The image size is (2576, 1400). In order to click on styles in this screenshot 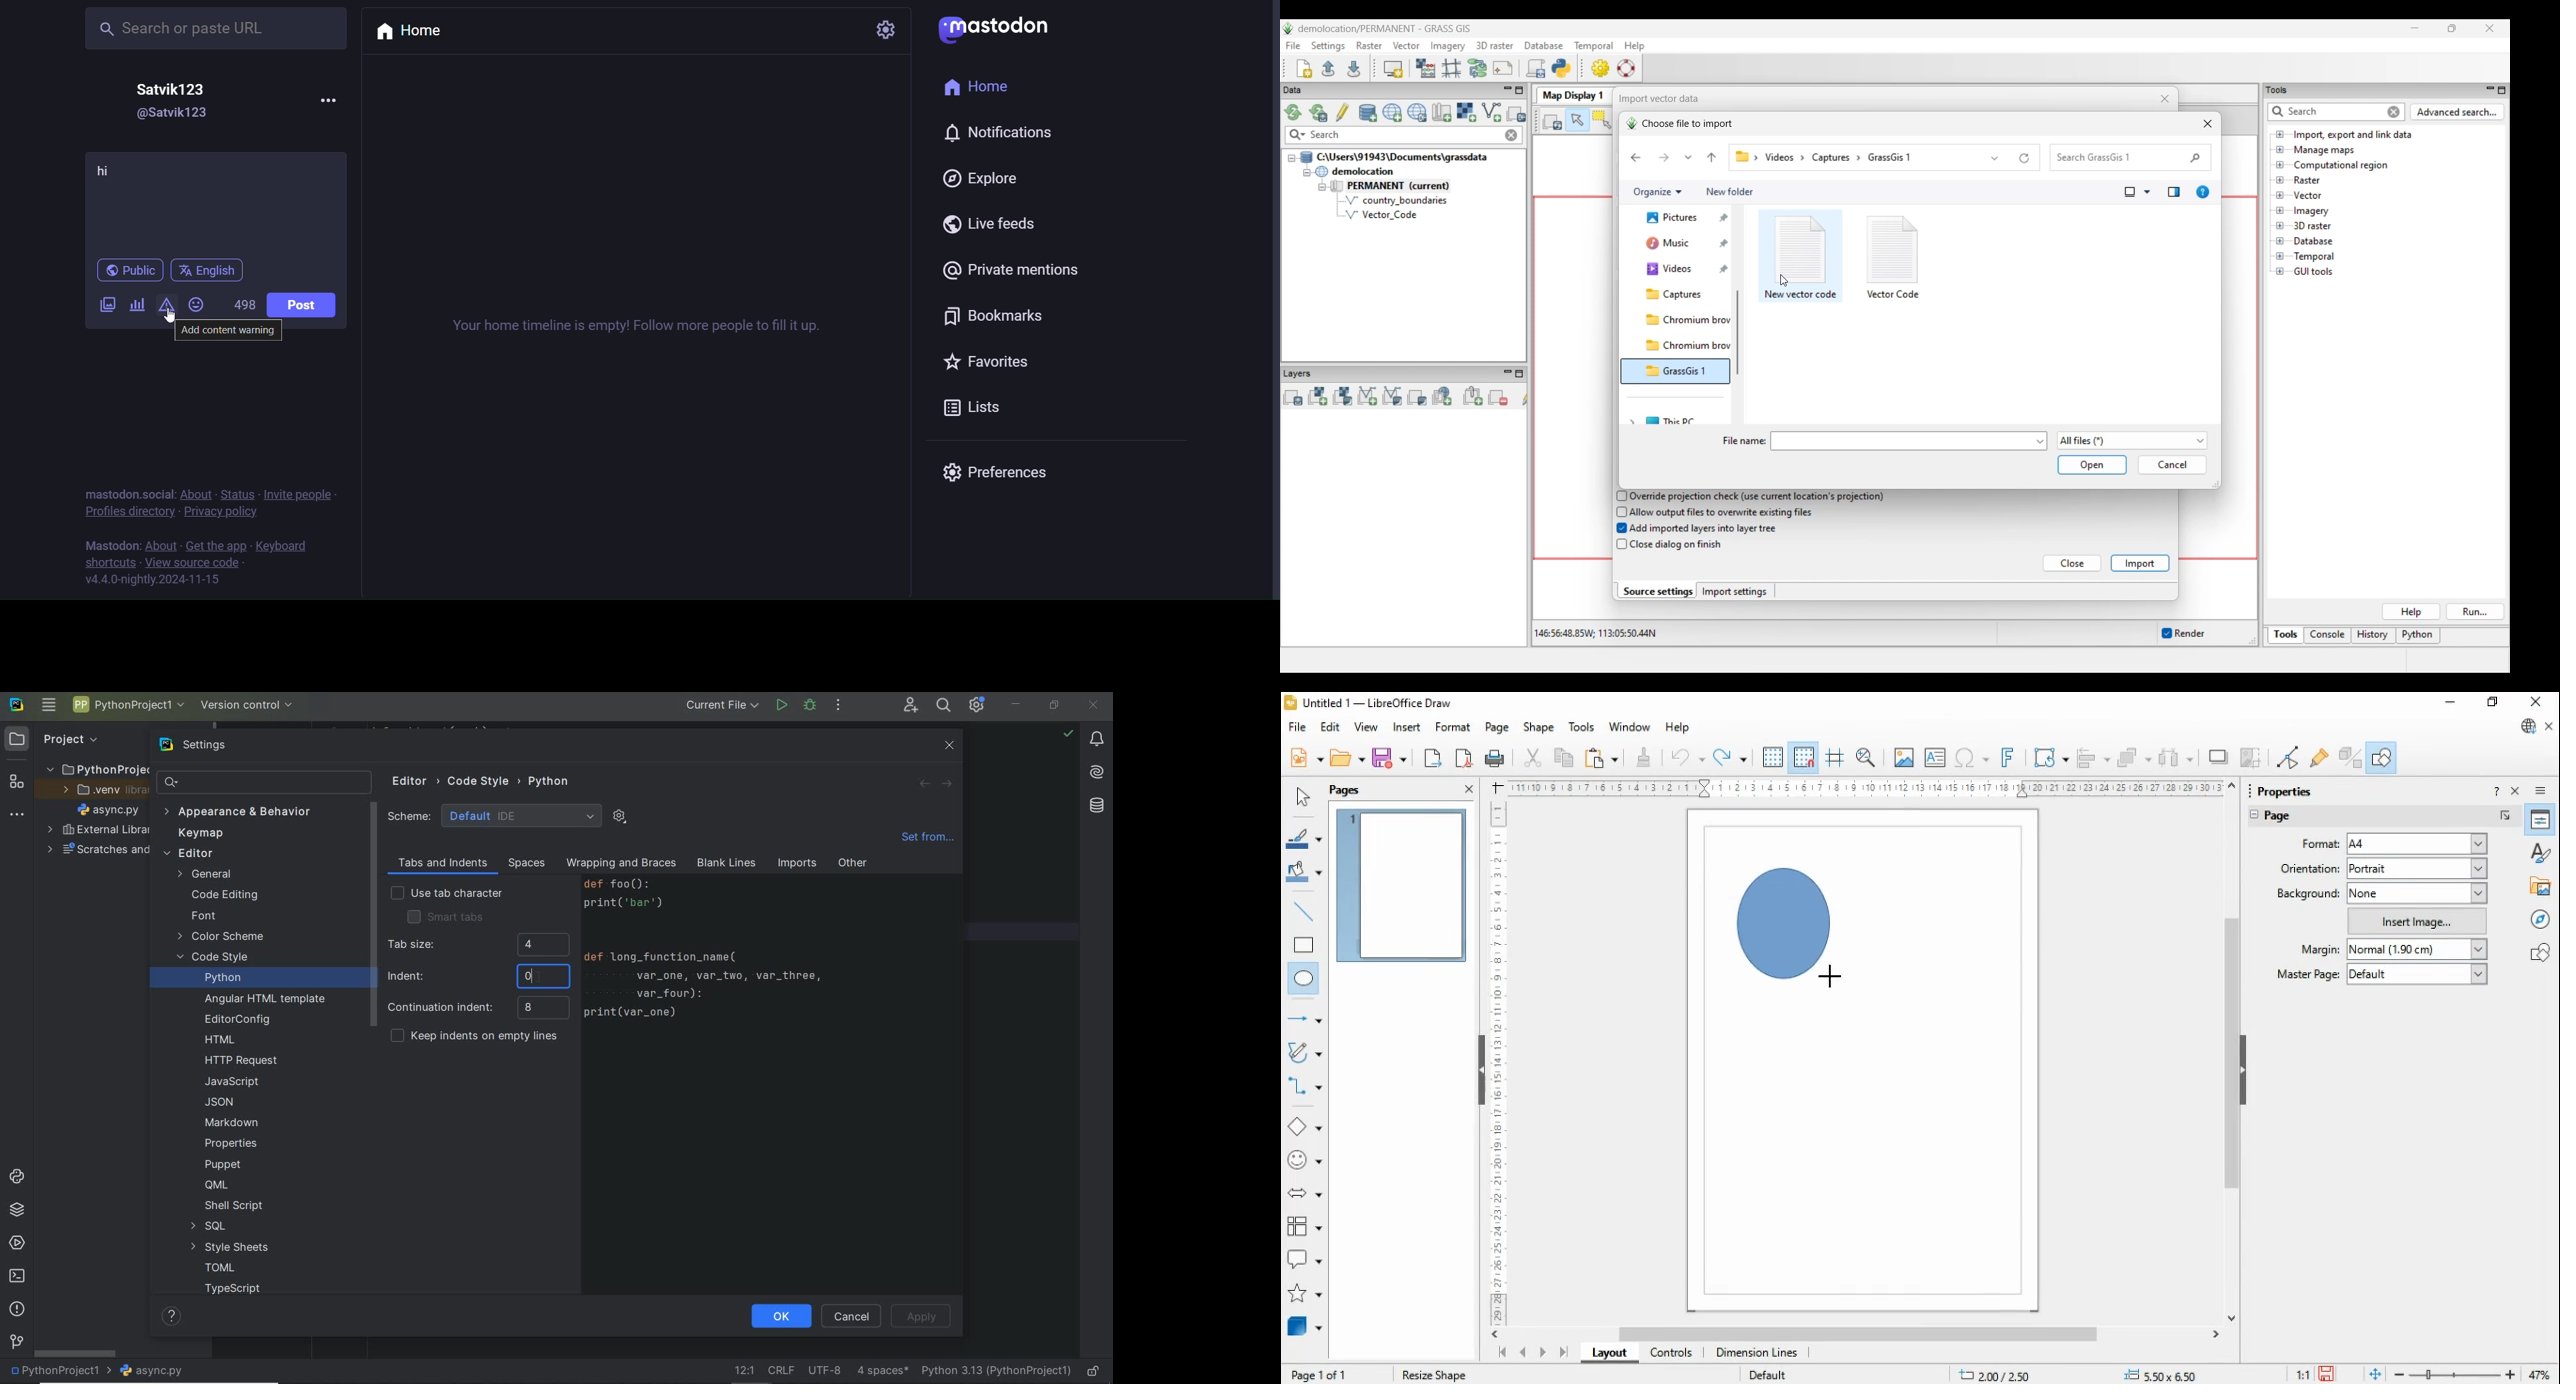, I will do `click(2542, 851)`.